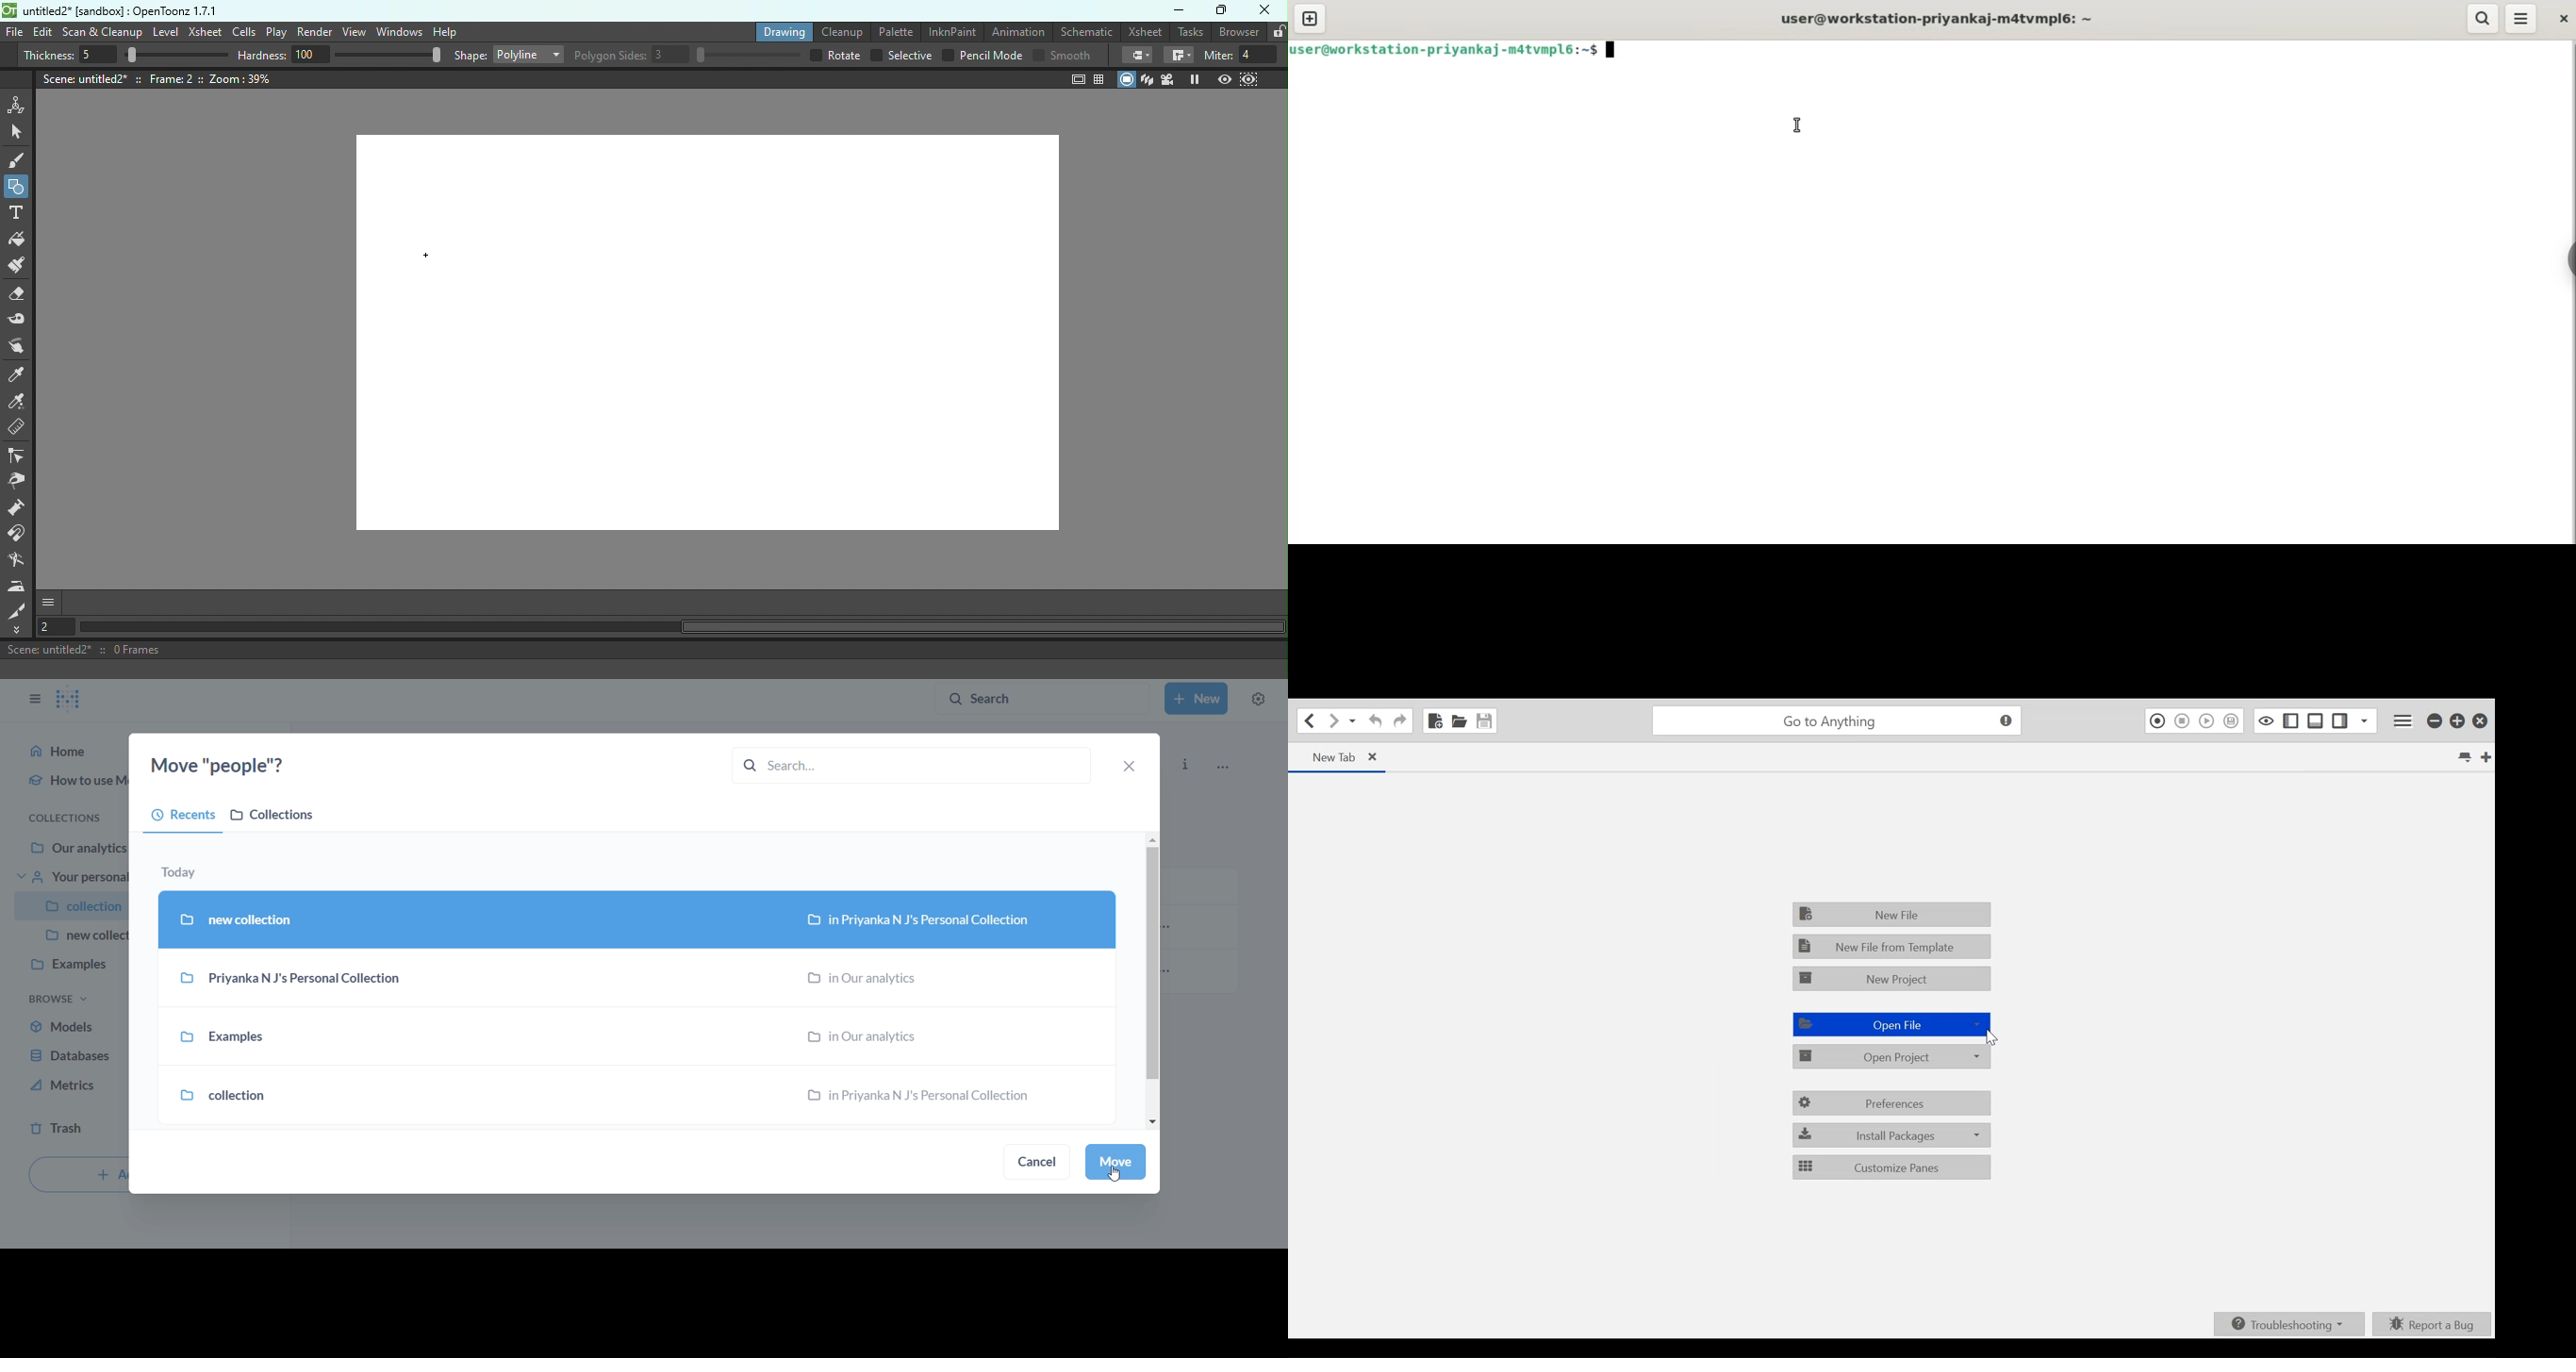 The height and width of the screenshot is (1372, 2576). I want to click on RGB picker tool, so click(20, 404).